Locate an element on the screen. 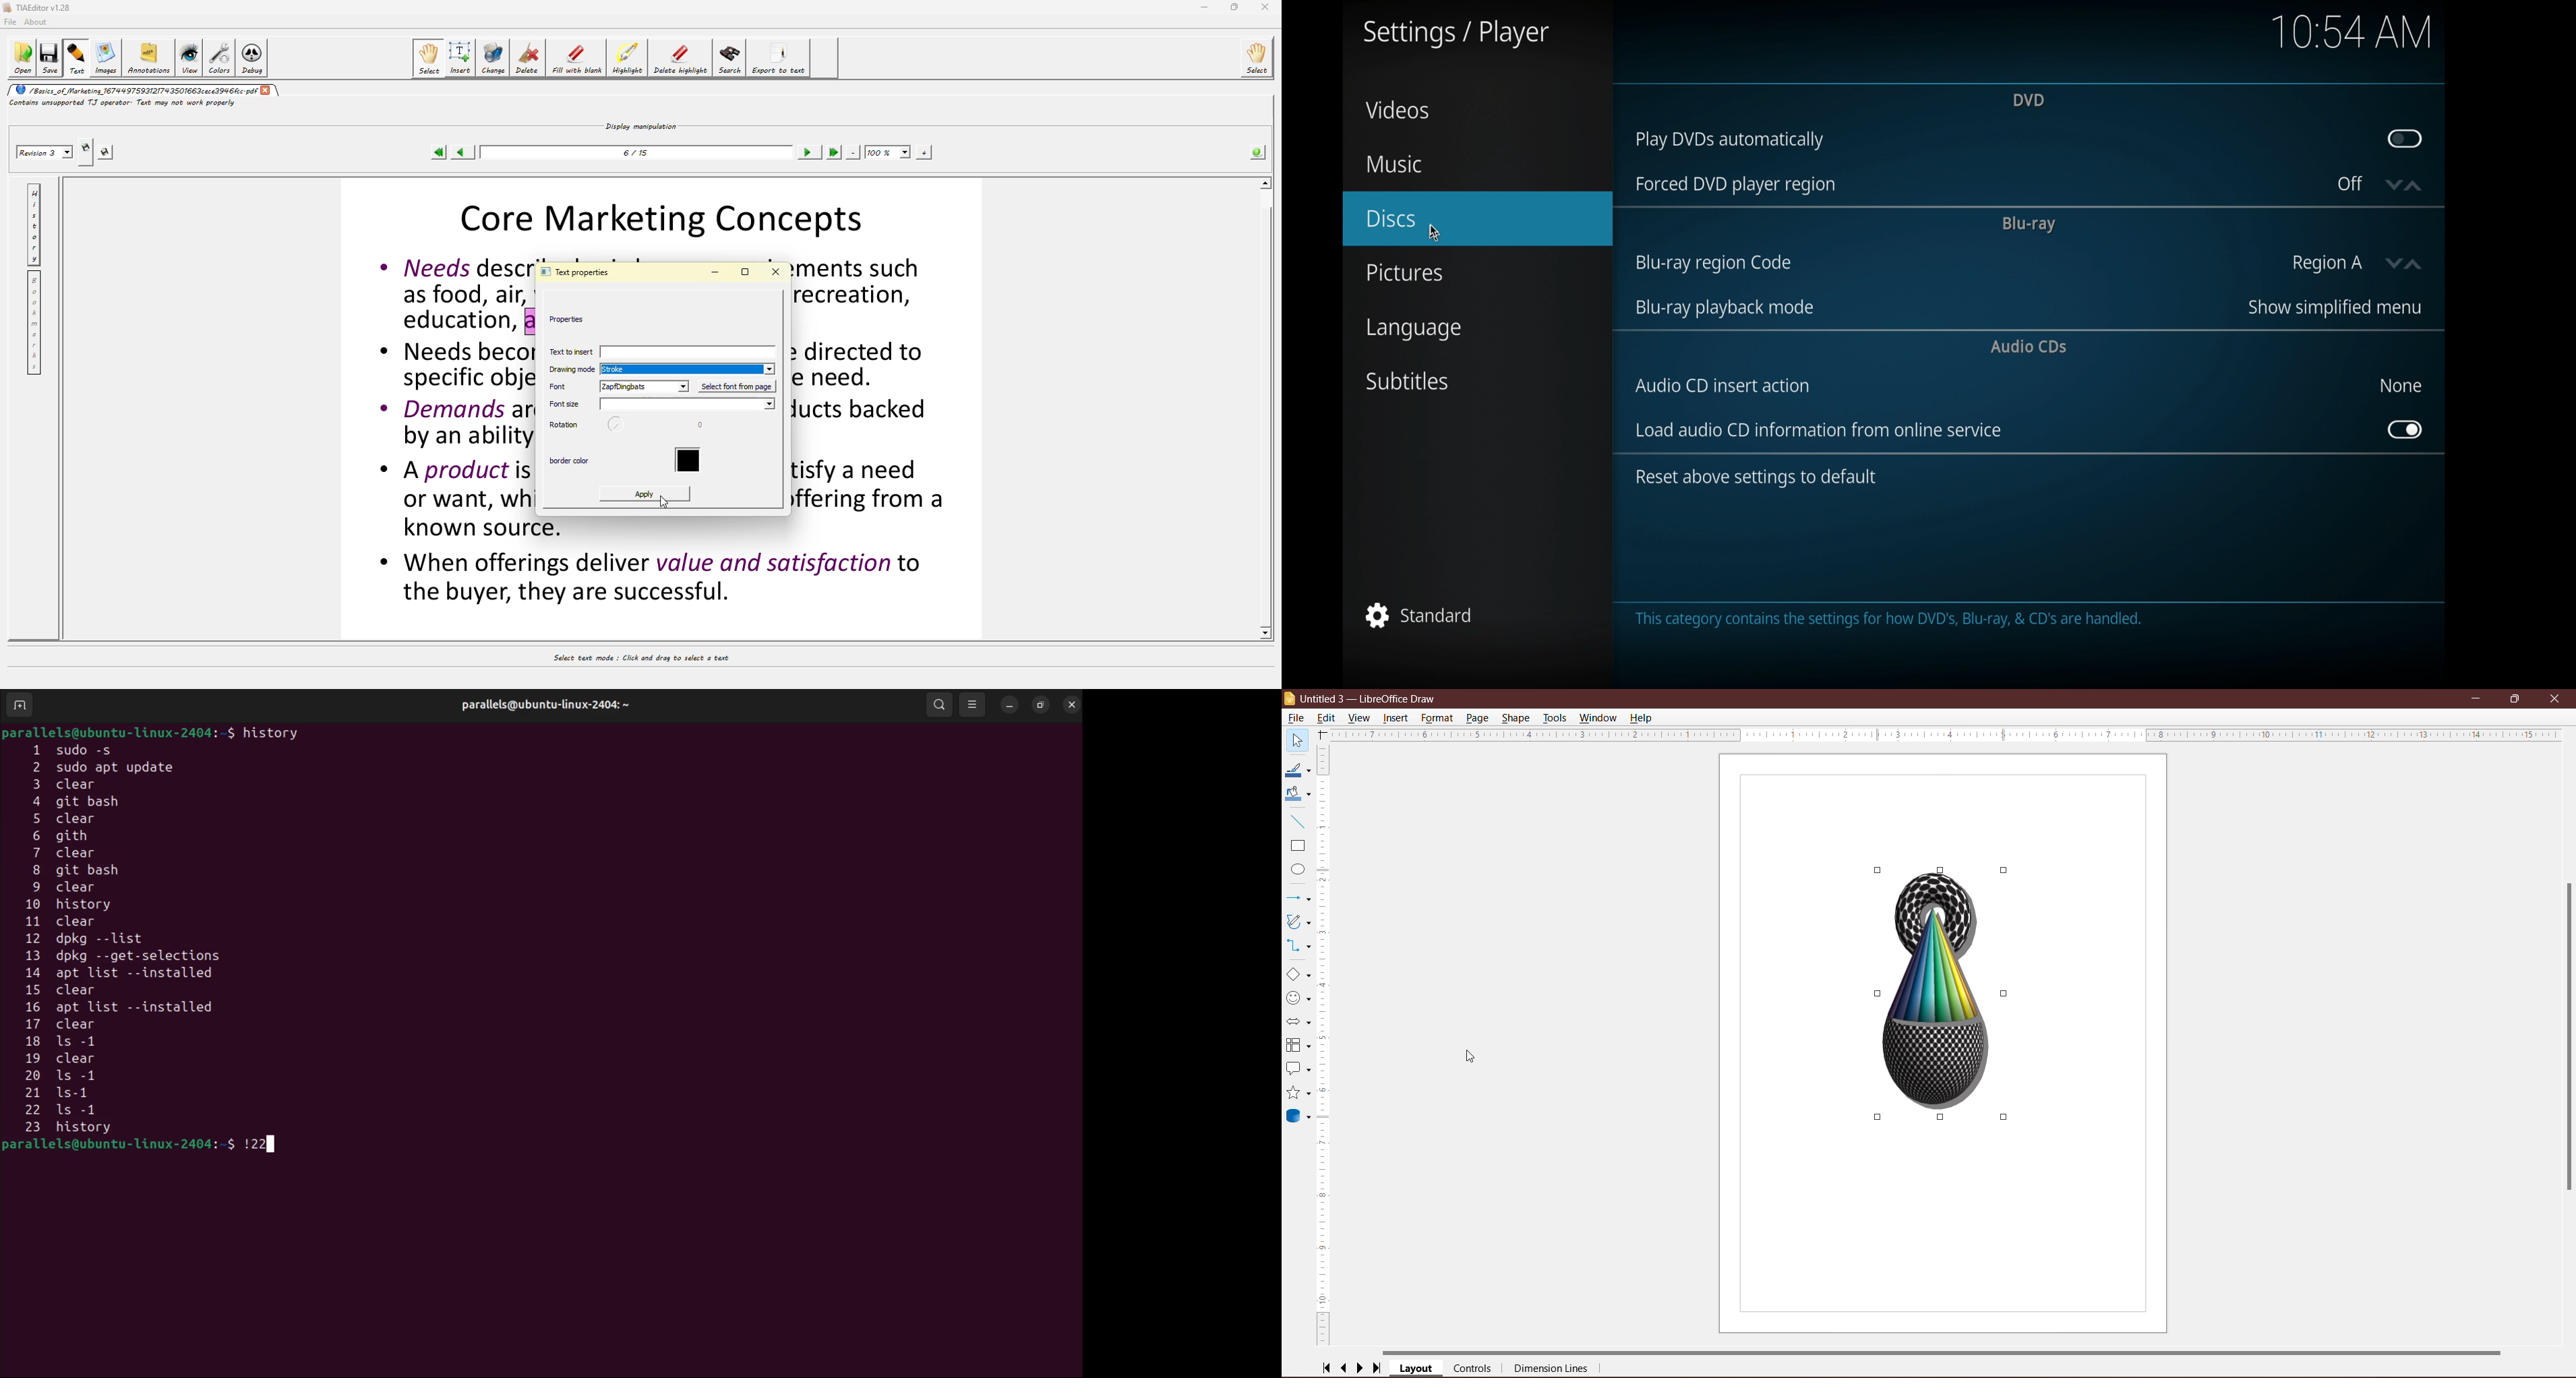  language is located at coordinates (1416, 330).